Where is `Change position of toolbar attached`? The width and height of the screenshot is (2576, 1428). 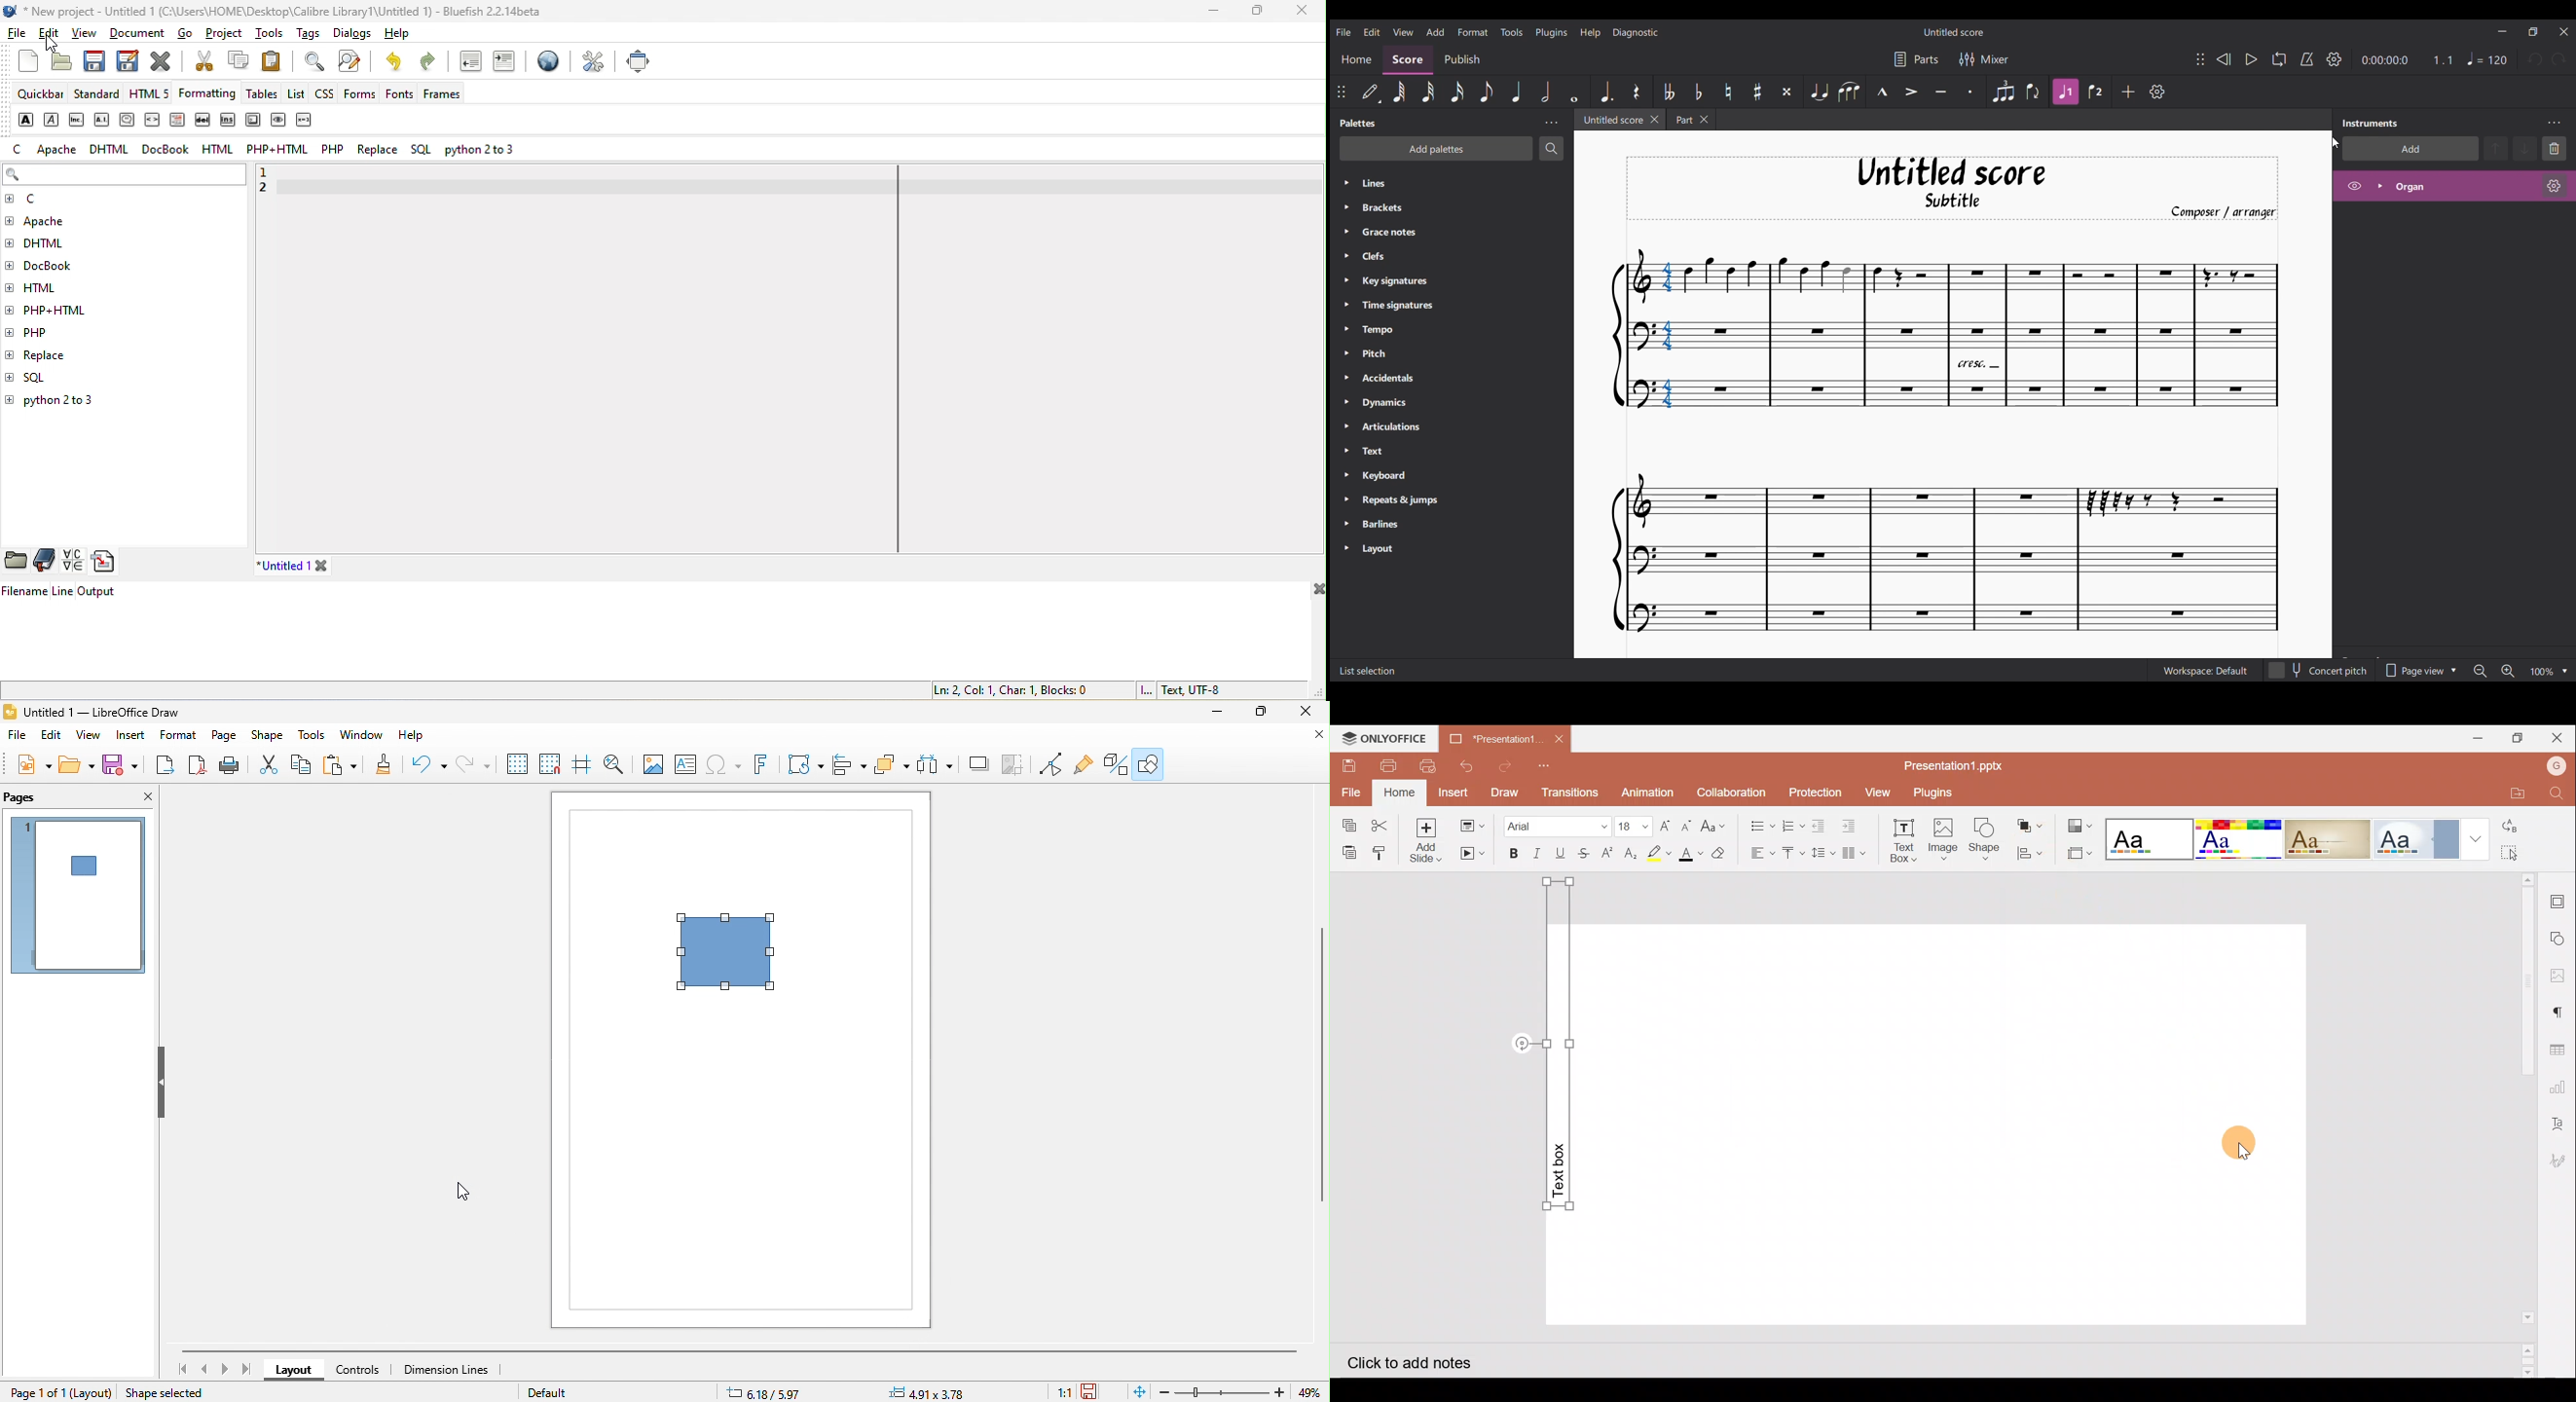 Change position of toolbar attached is located at coordinates (2200, 59).